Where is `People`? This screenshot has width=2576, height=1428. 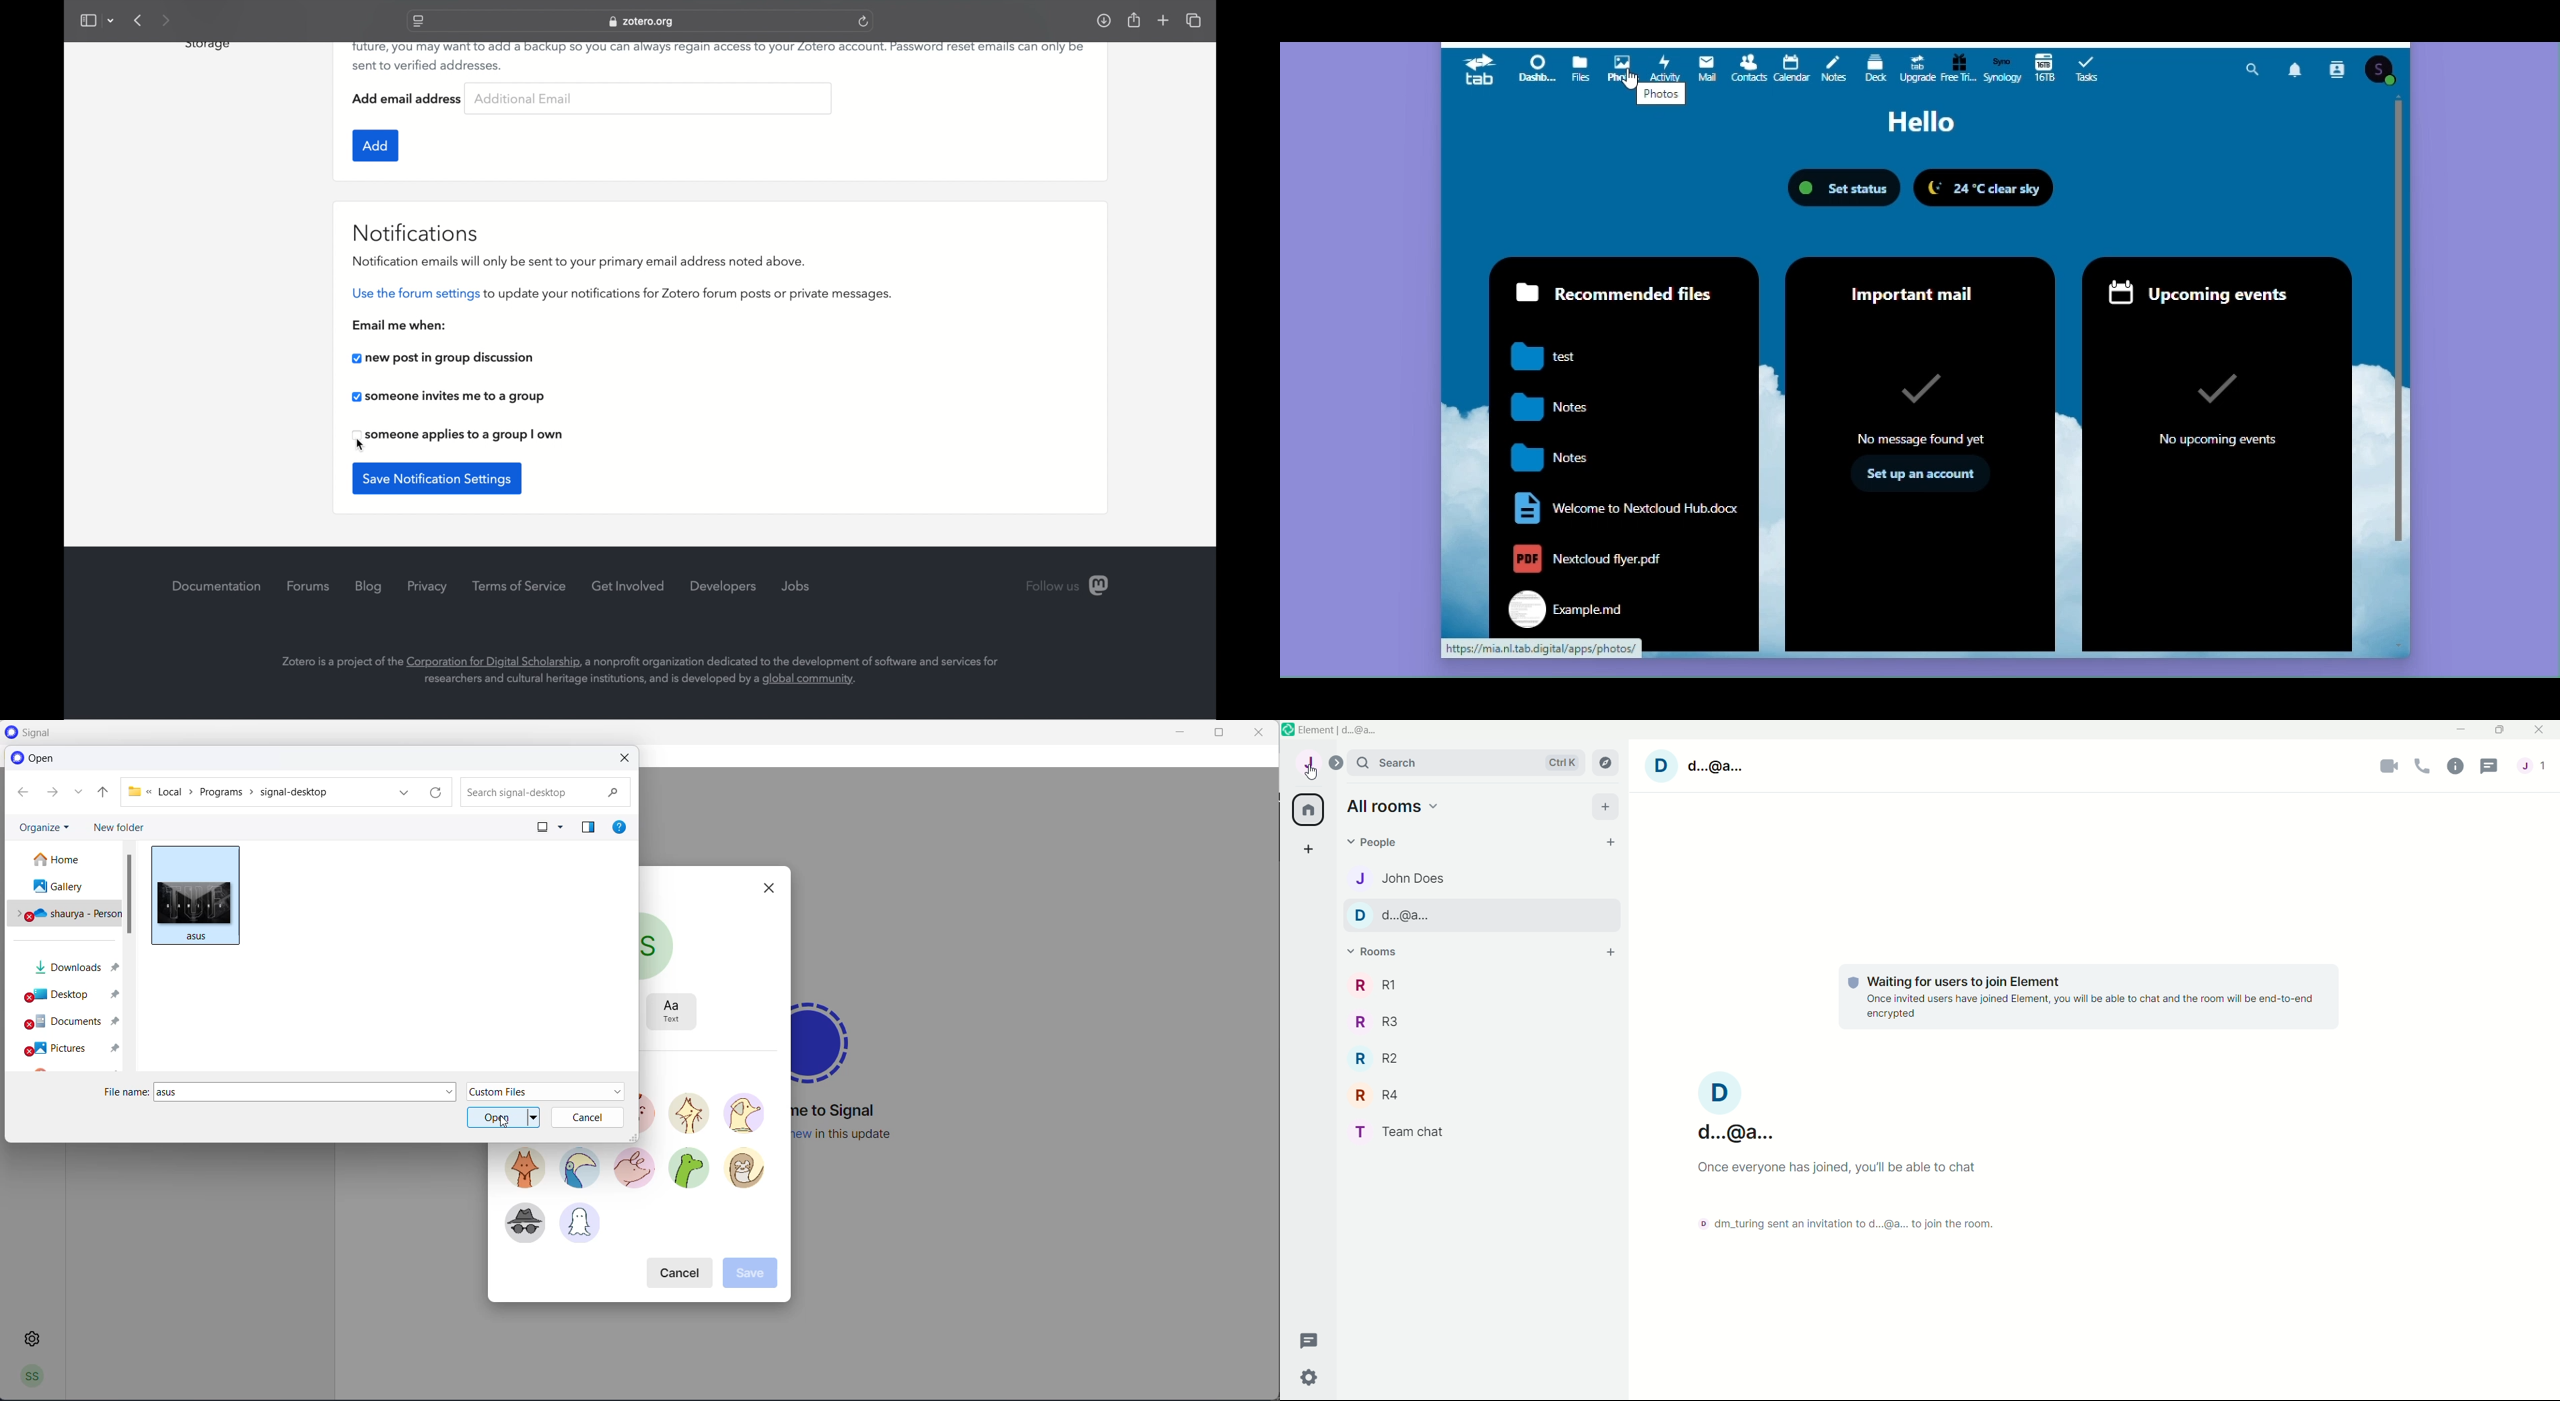 People is located at coordinates (1377, 843).